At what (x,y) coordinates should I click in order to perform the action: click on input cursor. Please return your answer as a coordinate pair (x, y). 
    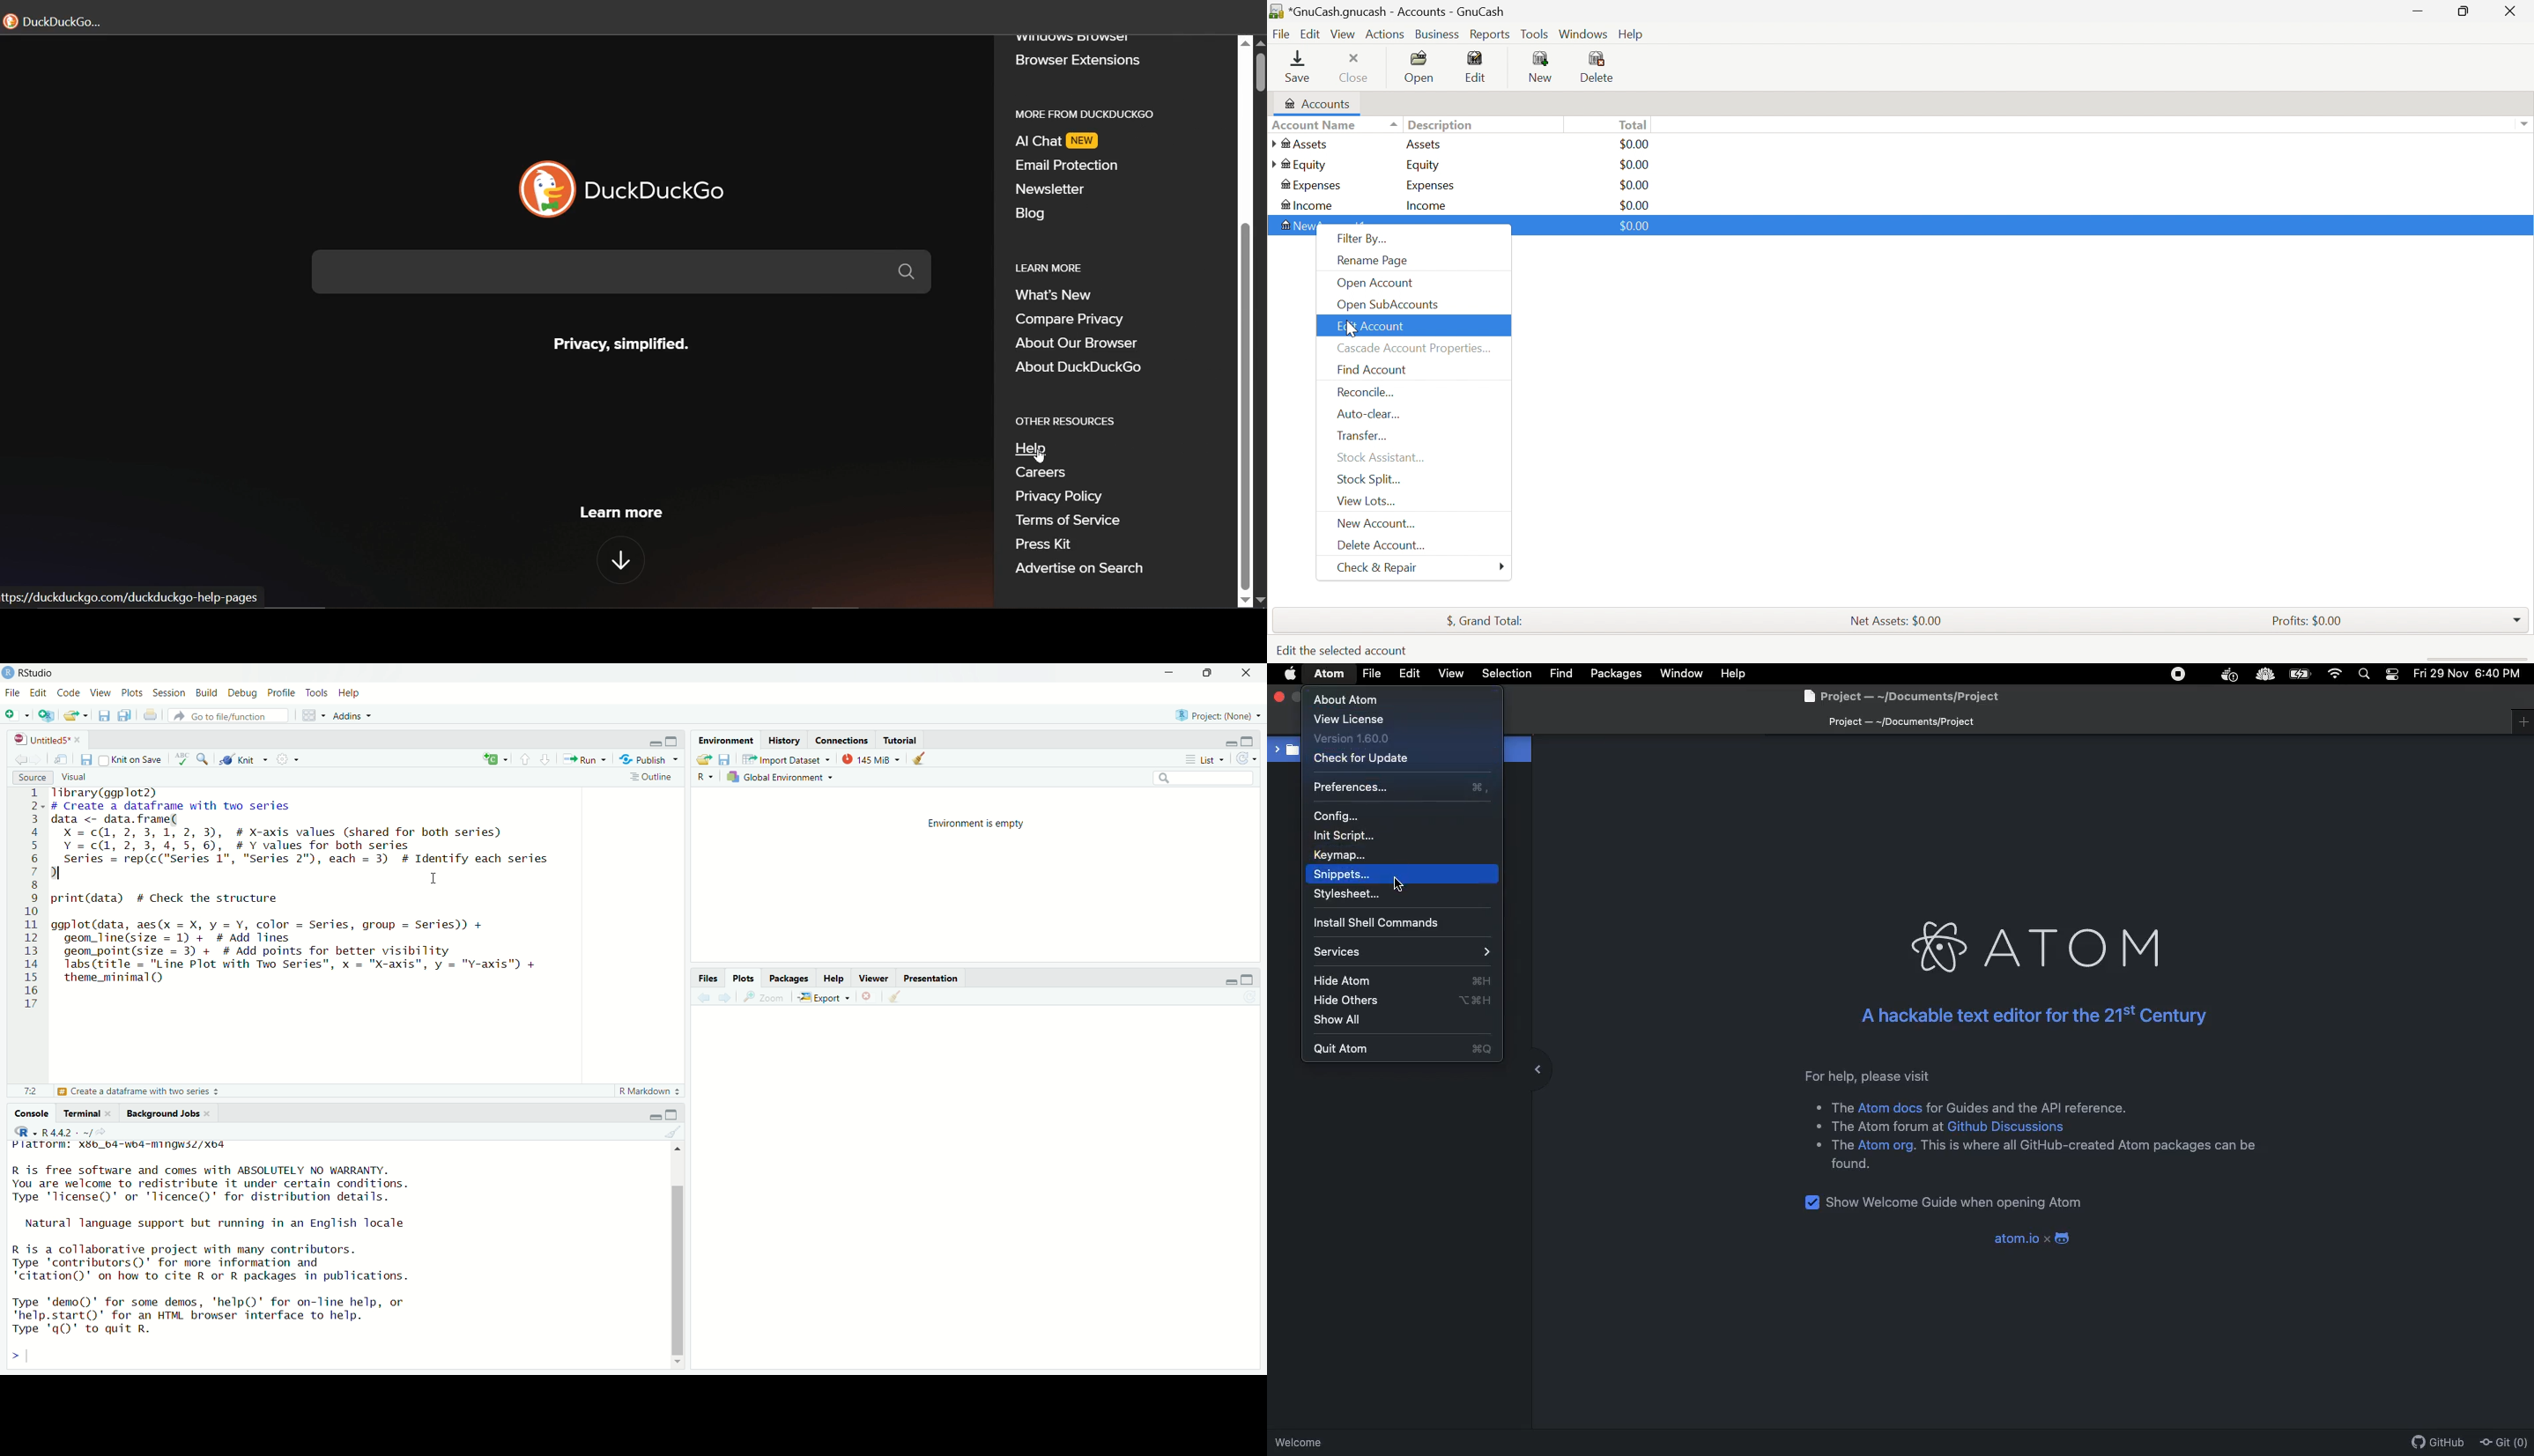
    Looking at the image, I should click on (30, 1355).